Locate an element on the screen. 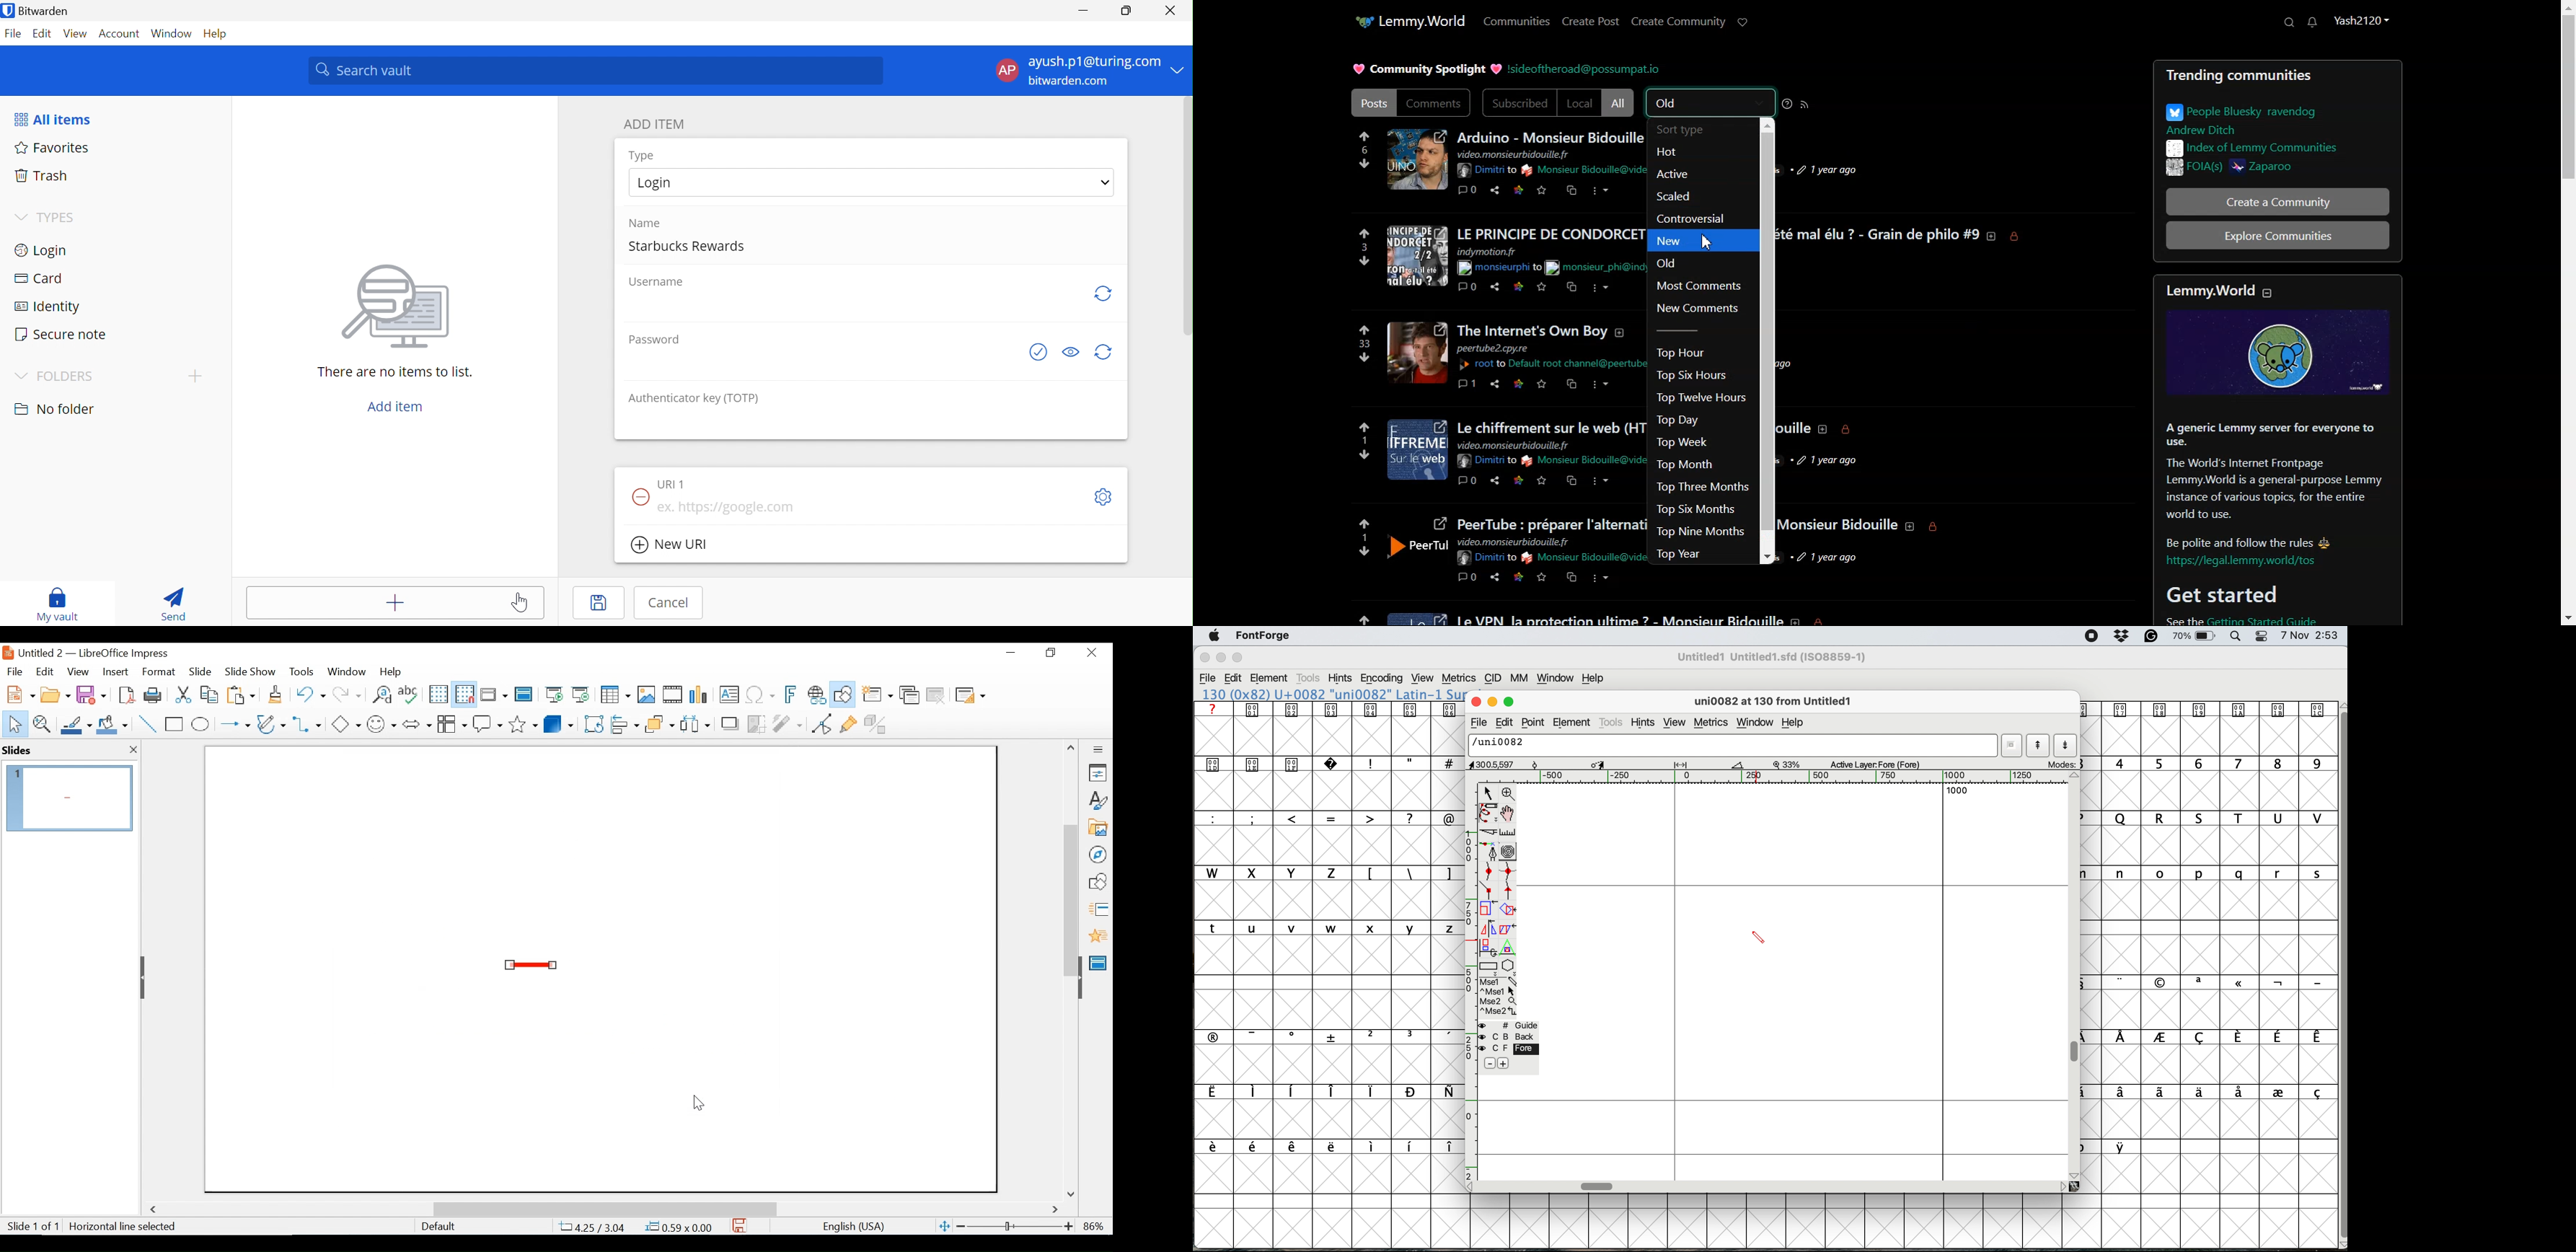  hints is located at coordinates (1646, 723).